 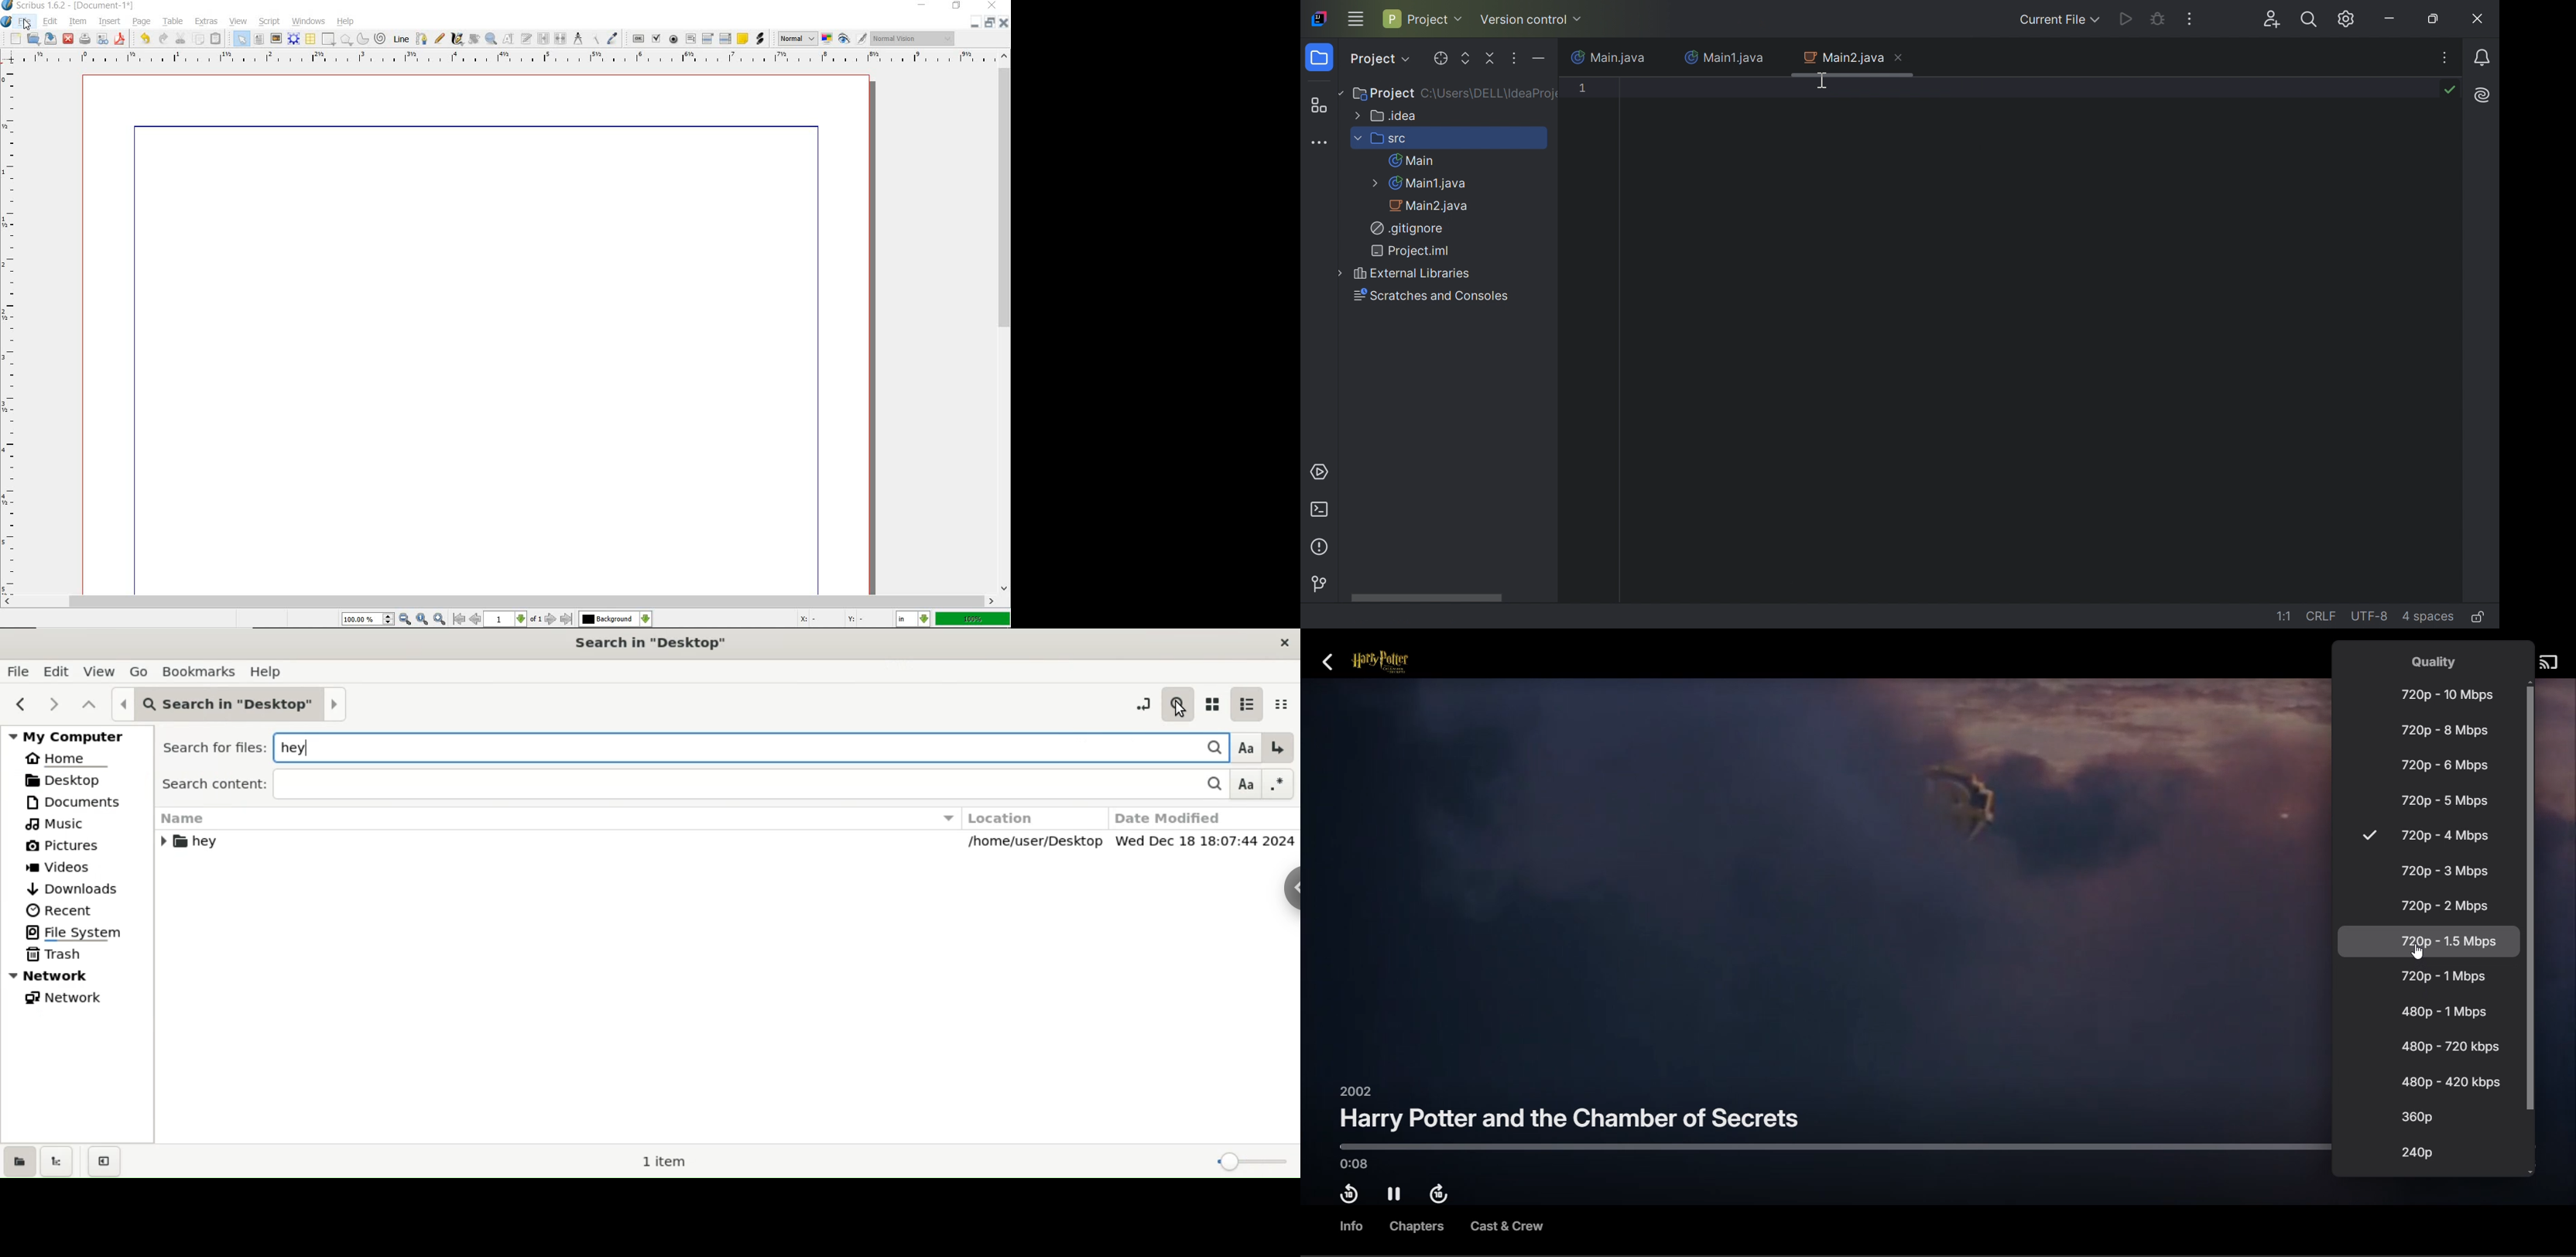 What do you see at coordinates (2157, 21) in the screenshot?
I see `Debug` at bounding box center [2157, 21].